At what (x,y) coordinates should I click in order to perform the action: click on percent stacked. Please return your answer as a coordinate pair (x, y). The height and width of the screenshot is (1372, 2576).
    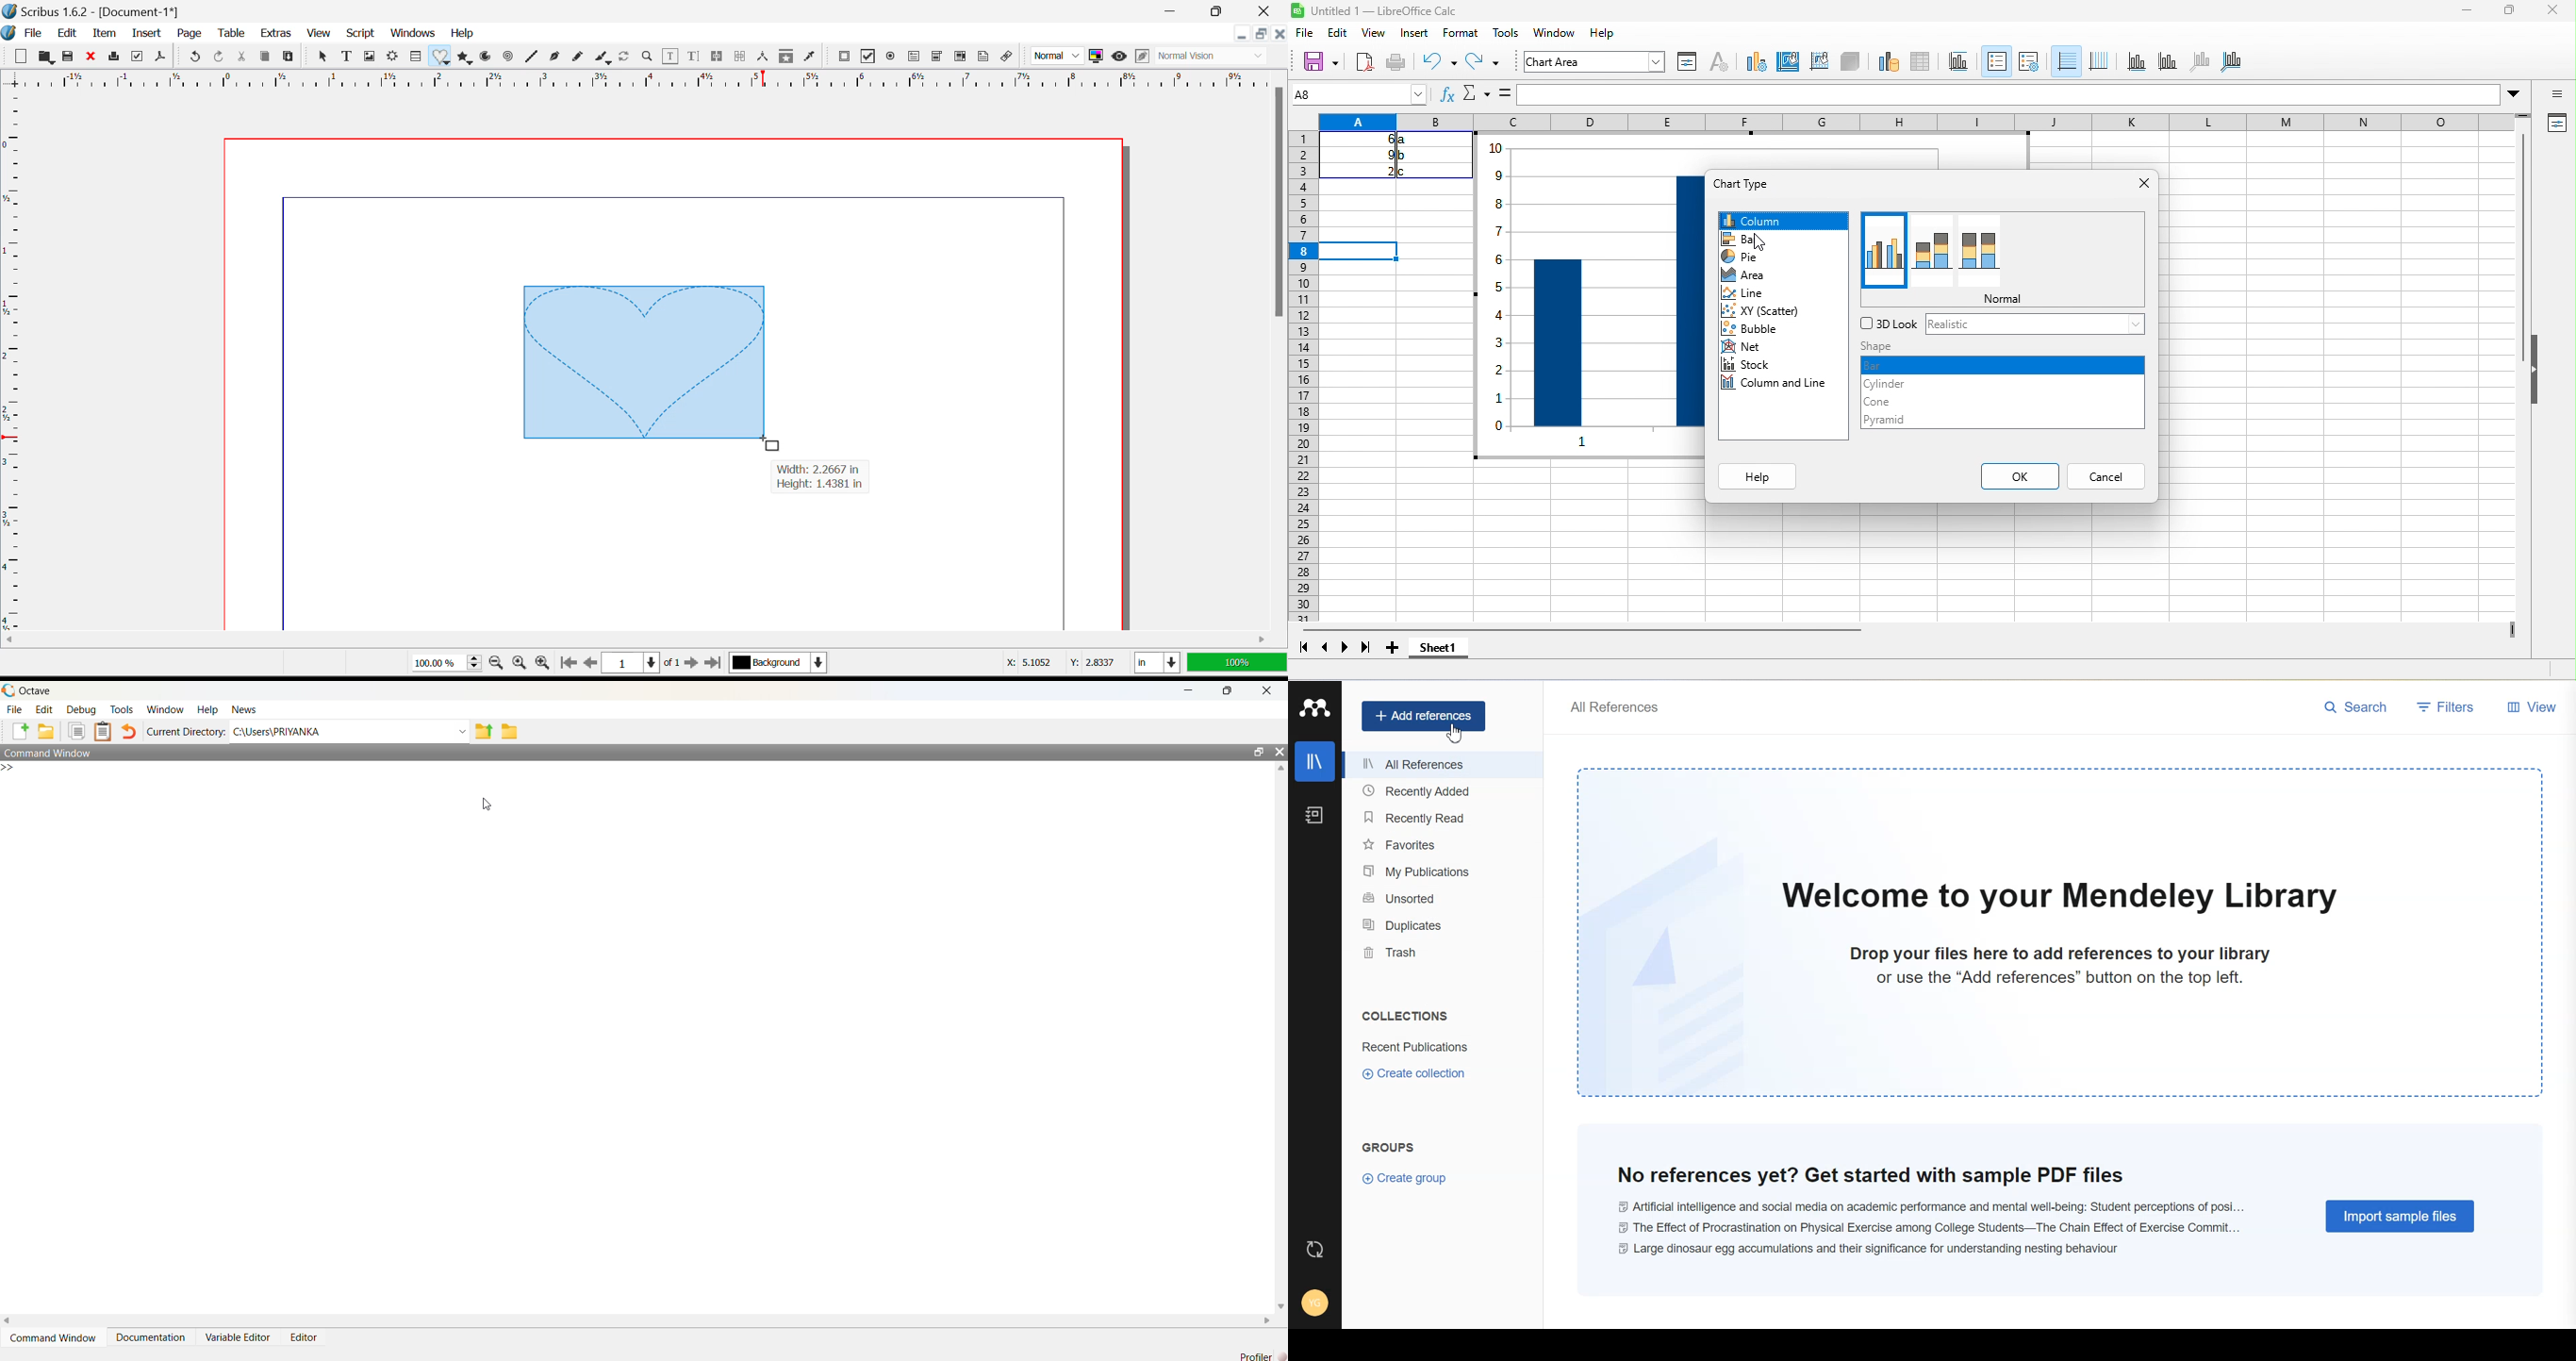
    Looking at the image, I should click on (1987, 254).